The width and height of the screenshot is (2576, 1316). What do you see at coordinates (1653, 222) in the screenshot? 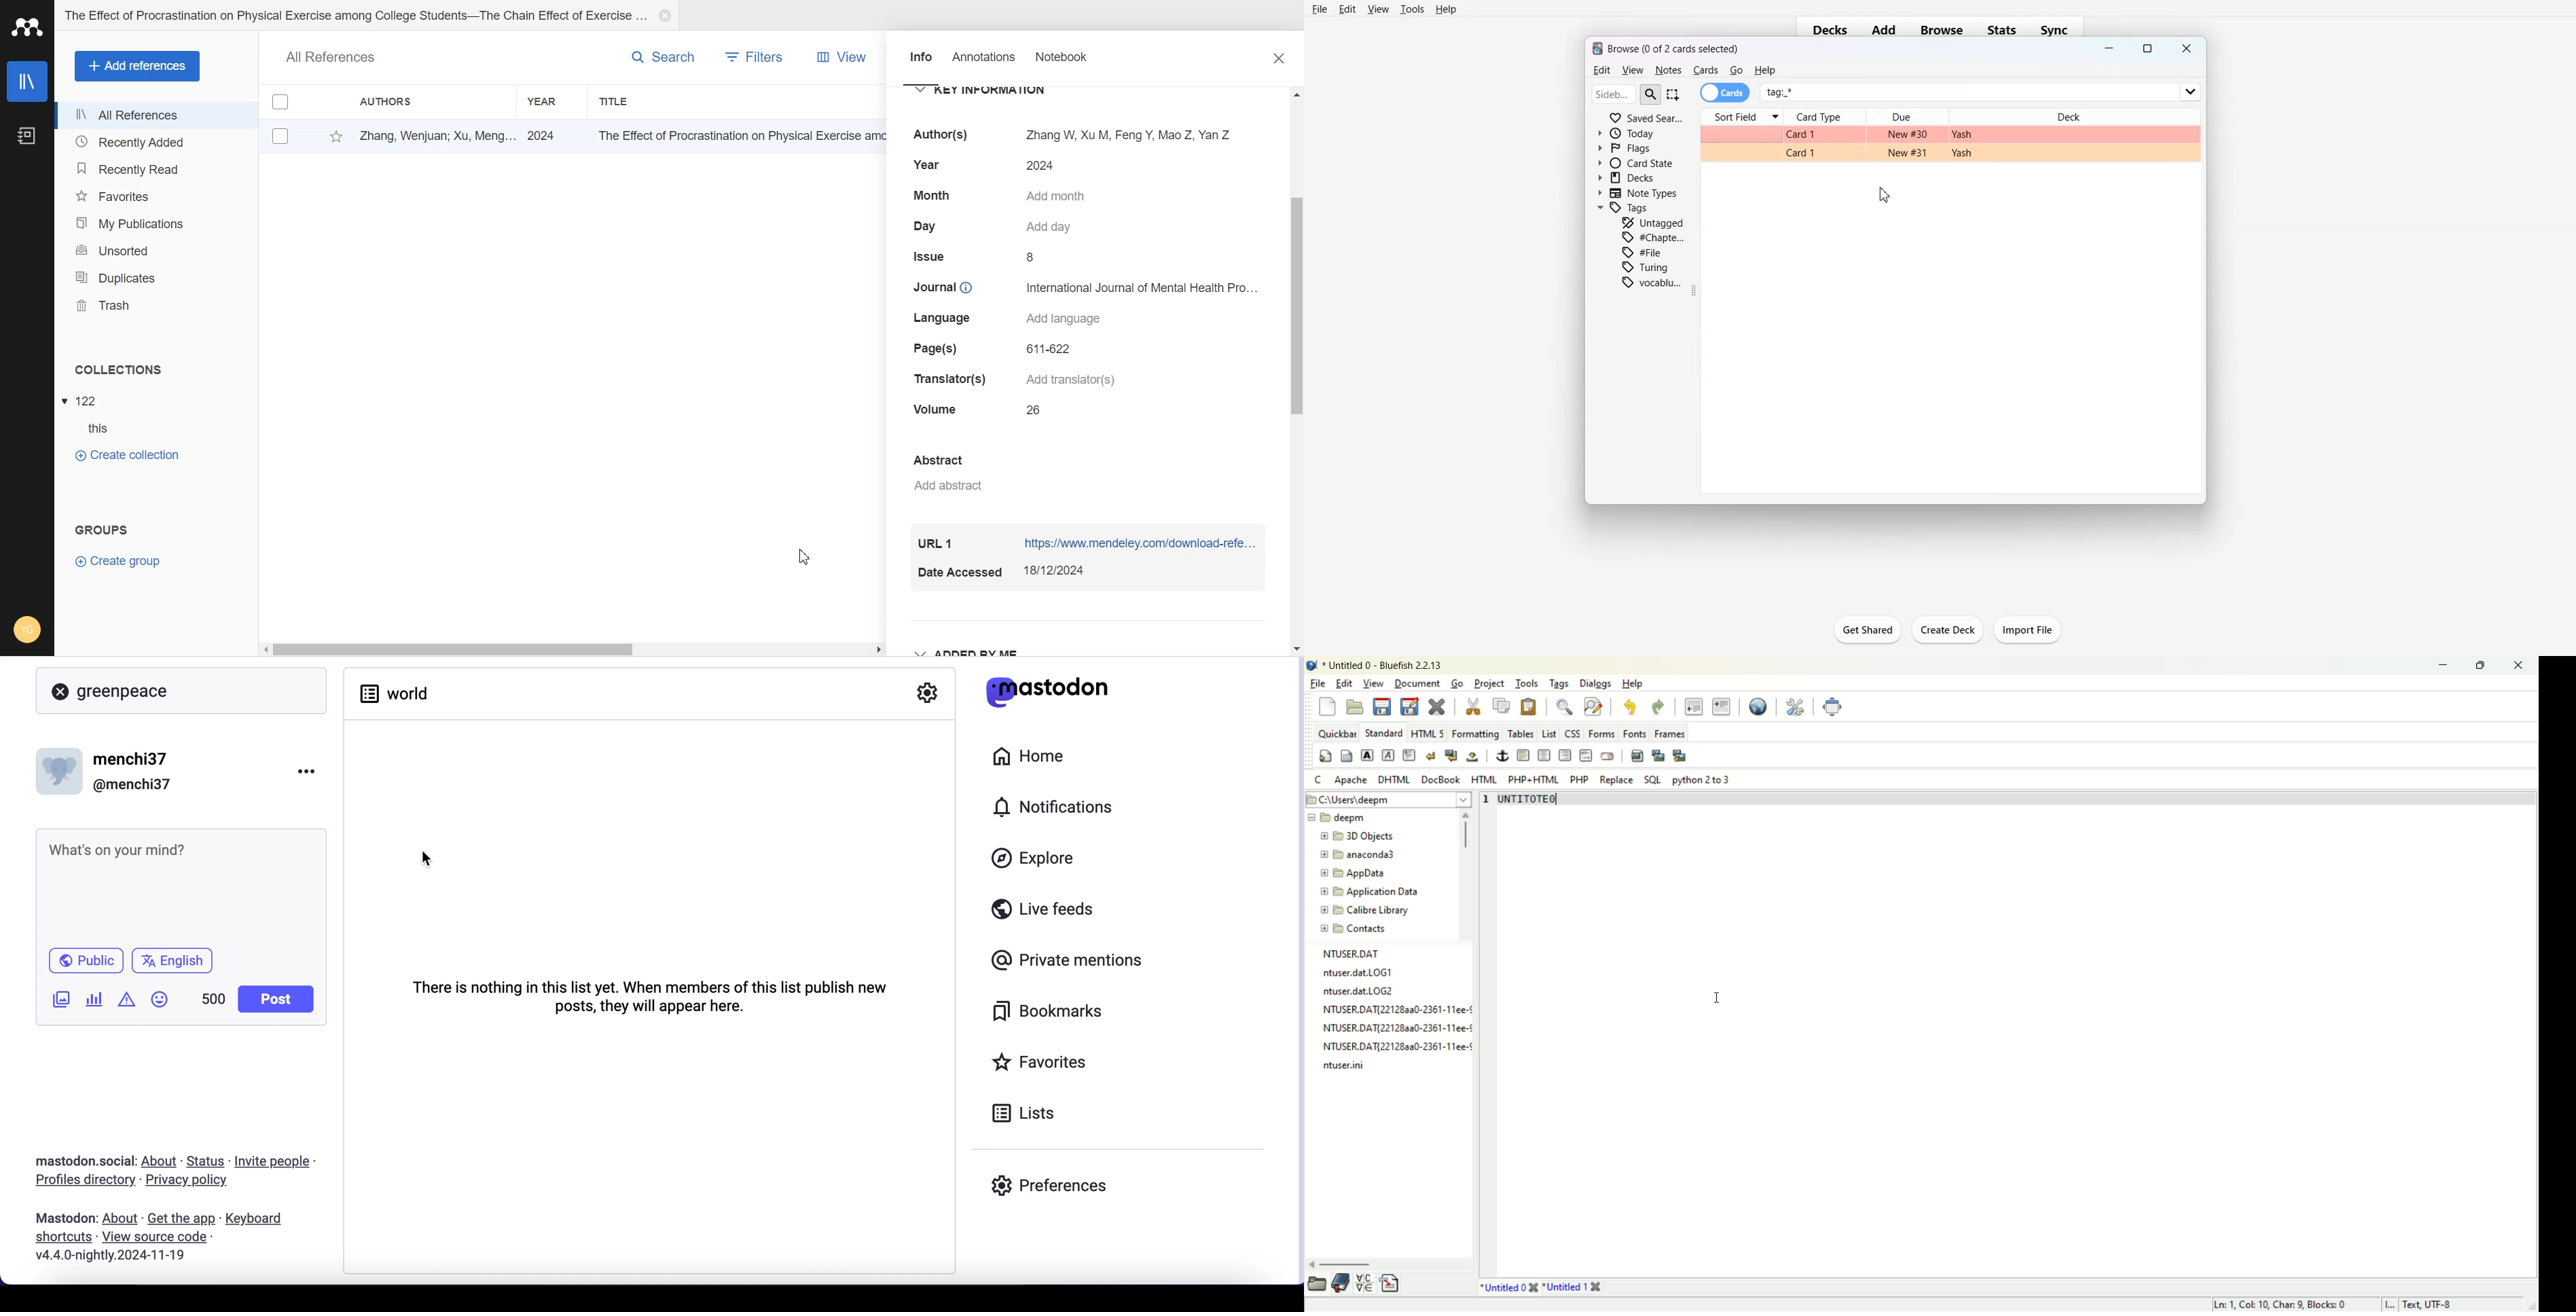
I see `Untagged` at bounding box center [1653, 222].